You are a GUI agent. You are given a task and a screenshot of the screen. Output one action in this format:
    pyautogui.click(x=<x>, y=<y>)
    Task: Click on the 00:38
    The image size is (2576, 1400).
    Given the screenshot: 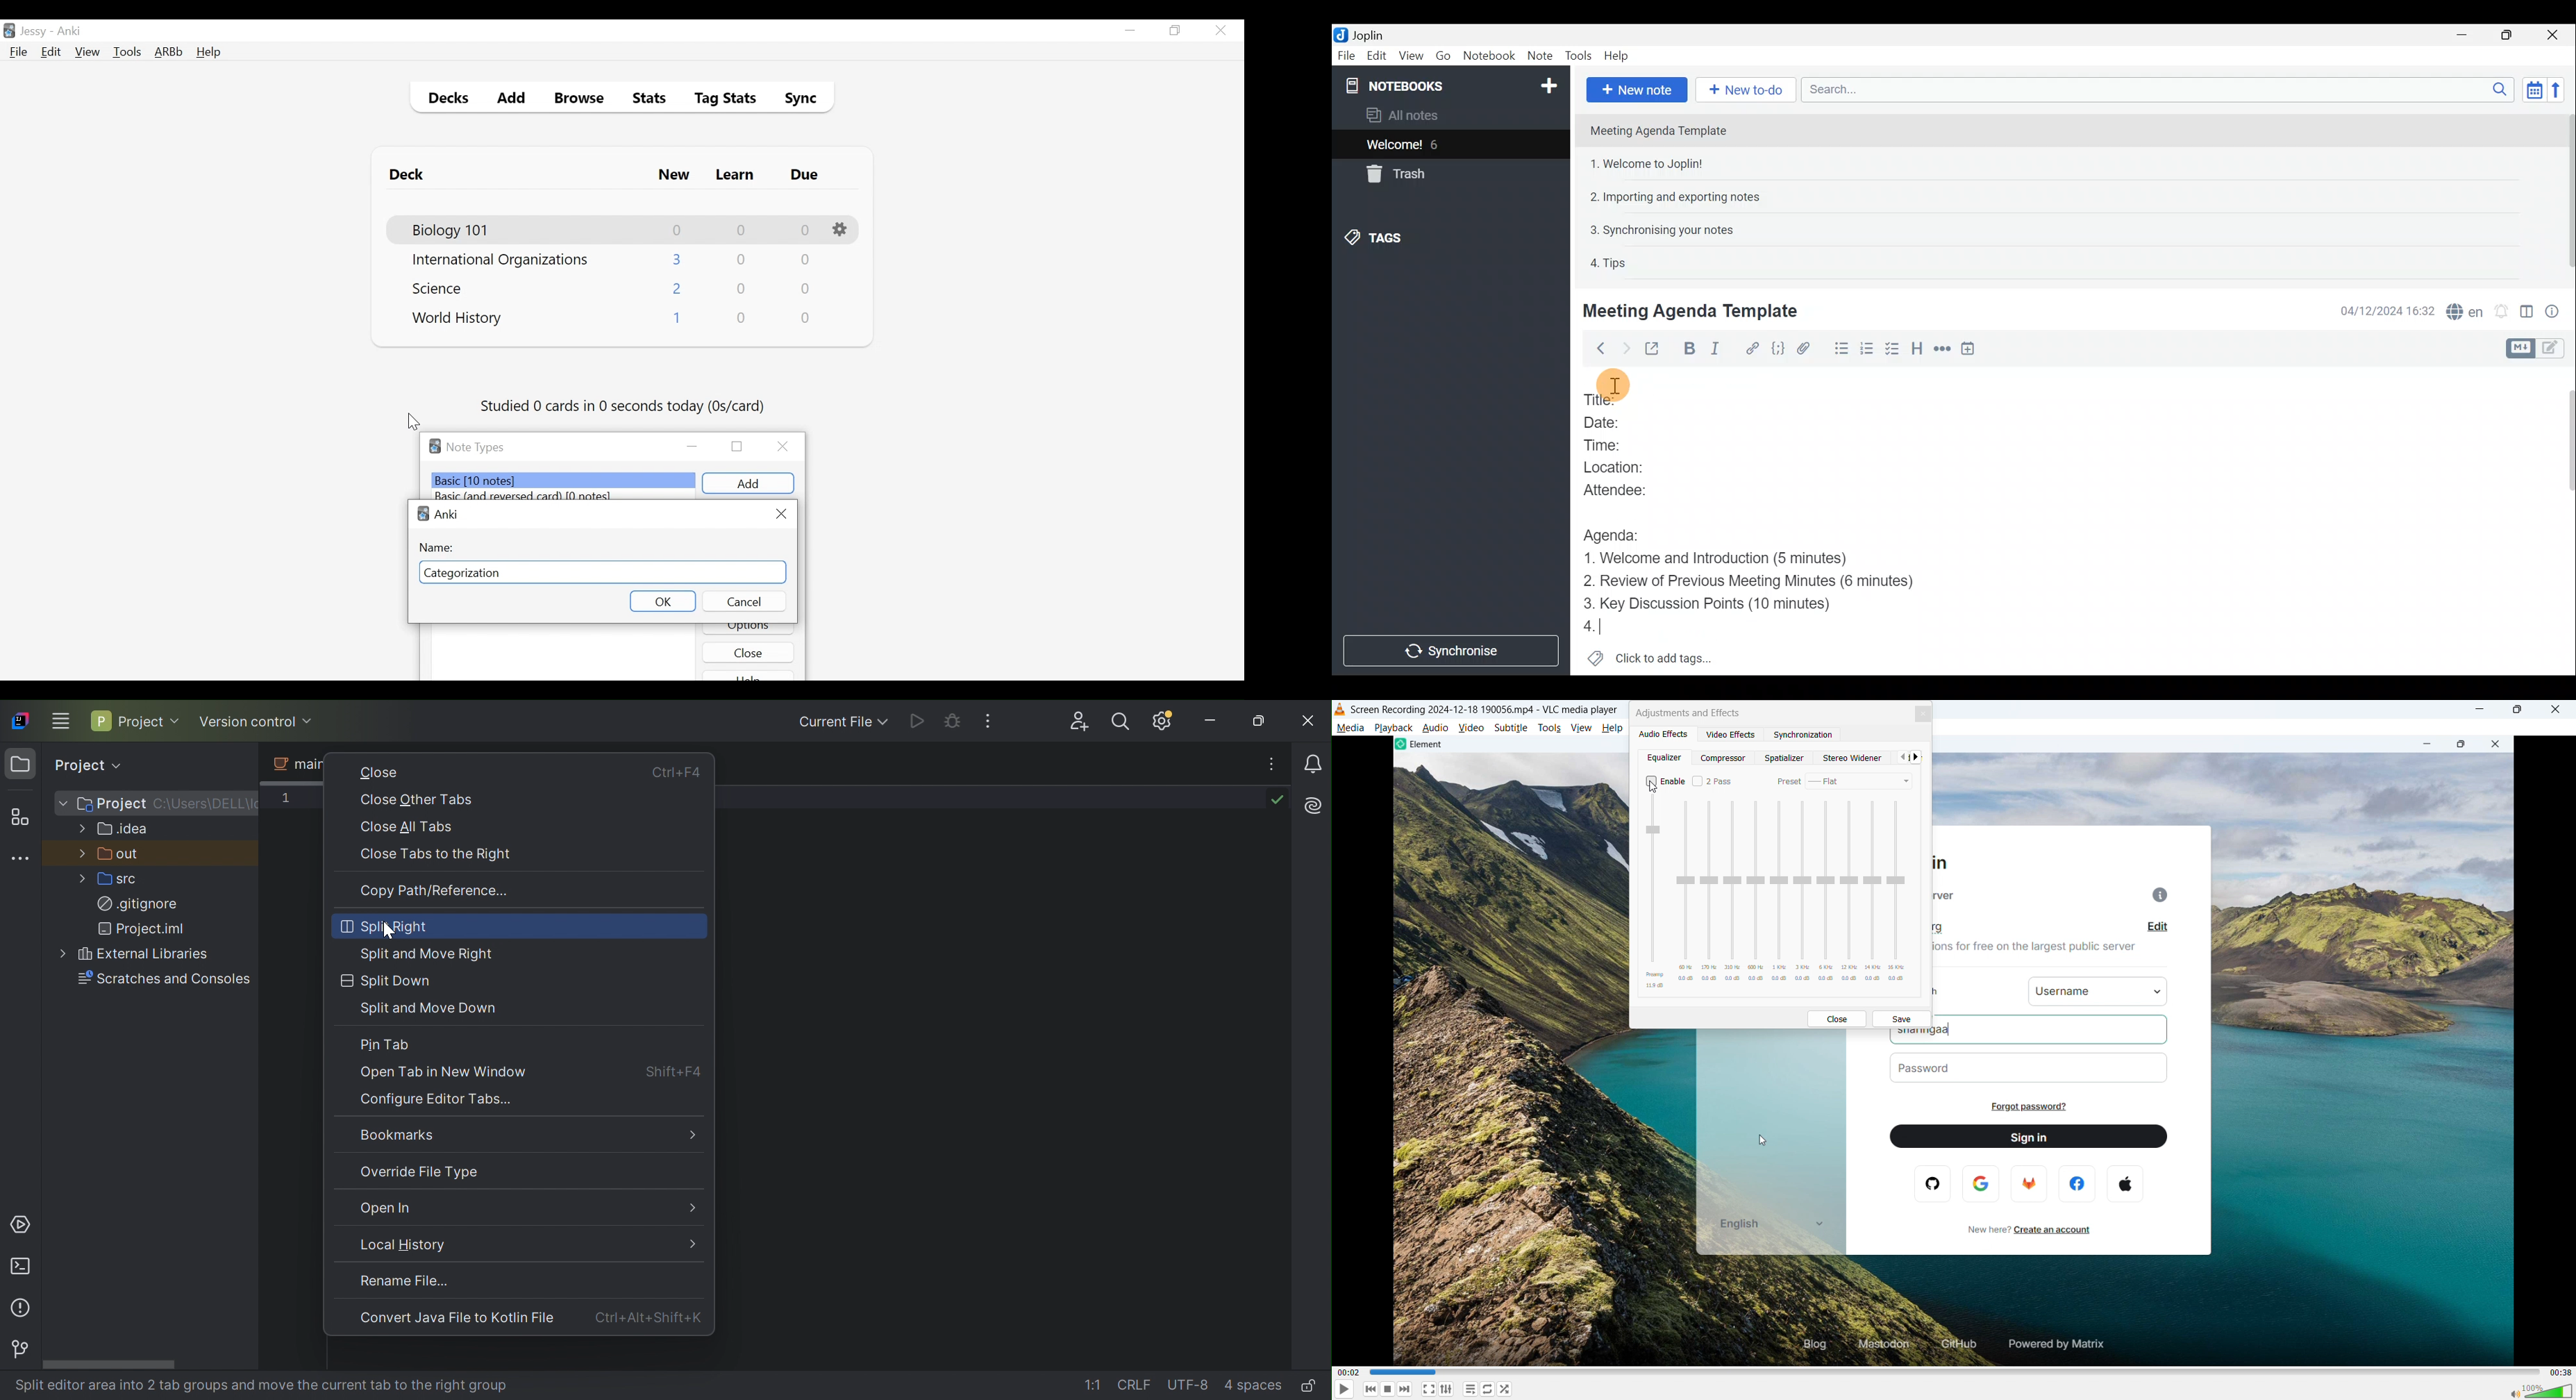 What is the action you would take?
    pyautogui.click(x=2561, y=1373)
    